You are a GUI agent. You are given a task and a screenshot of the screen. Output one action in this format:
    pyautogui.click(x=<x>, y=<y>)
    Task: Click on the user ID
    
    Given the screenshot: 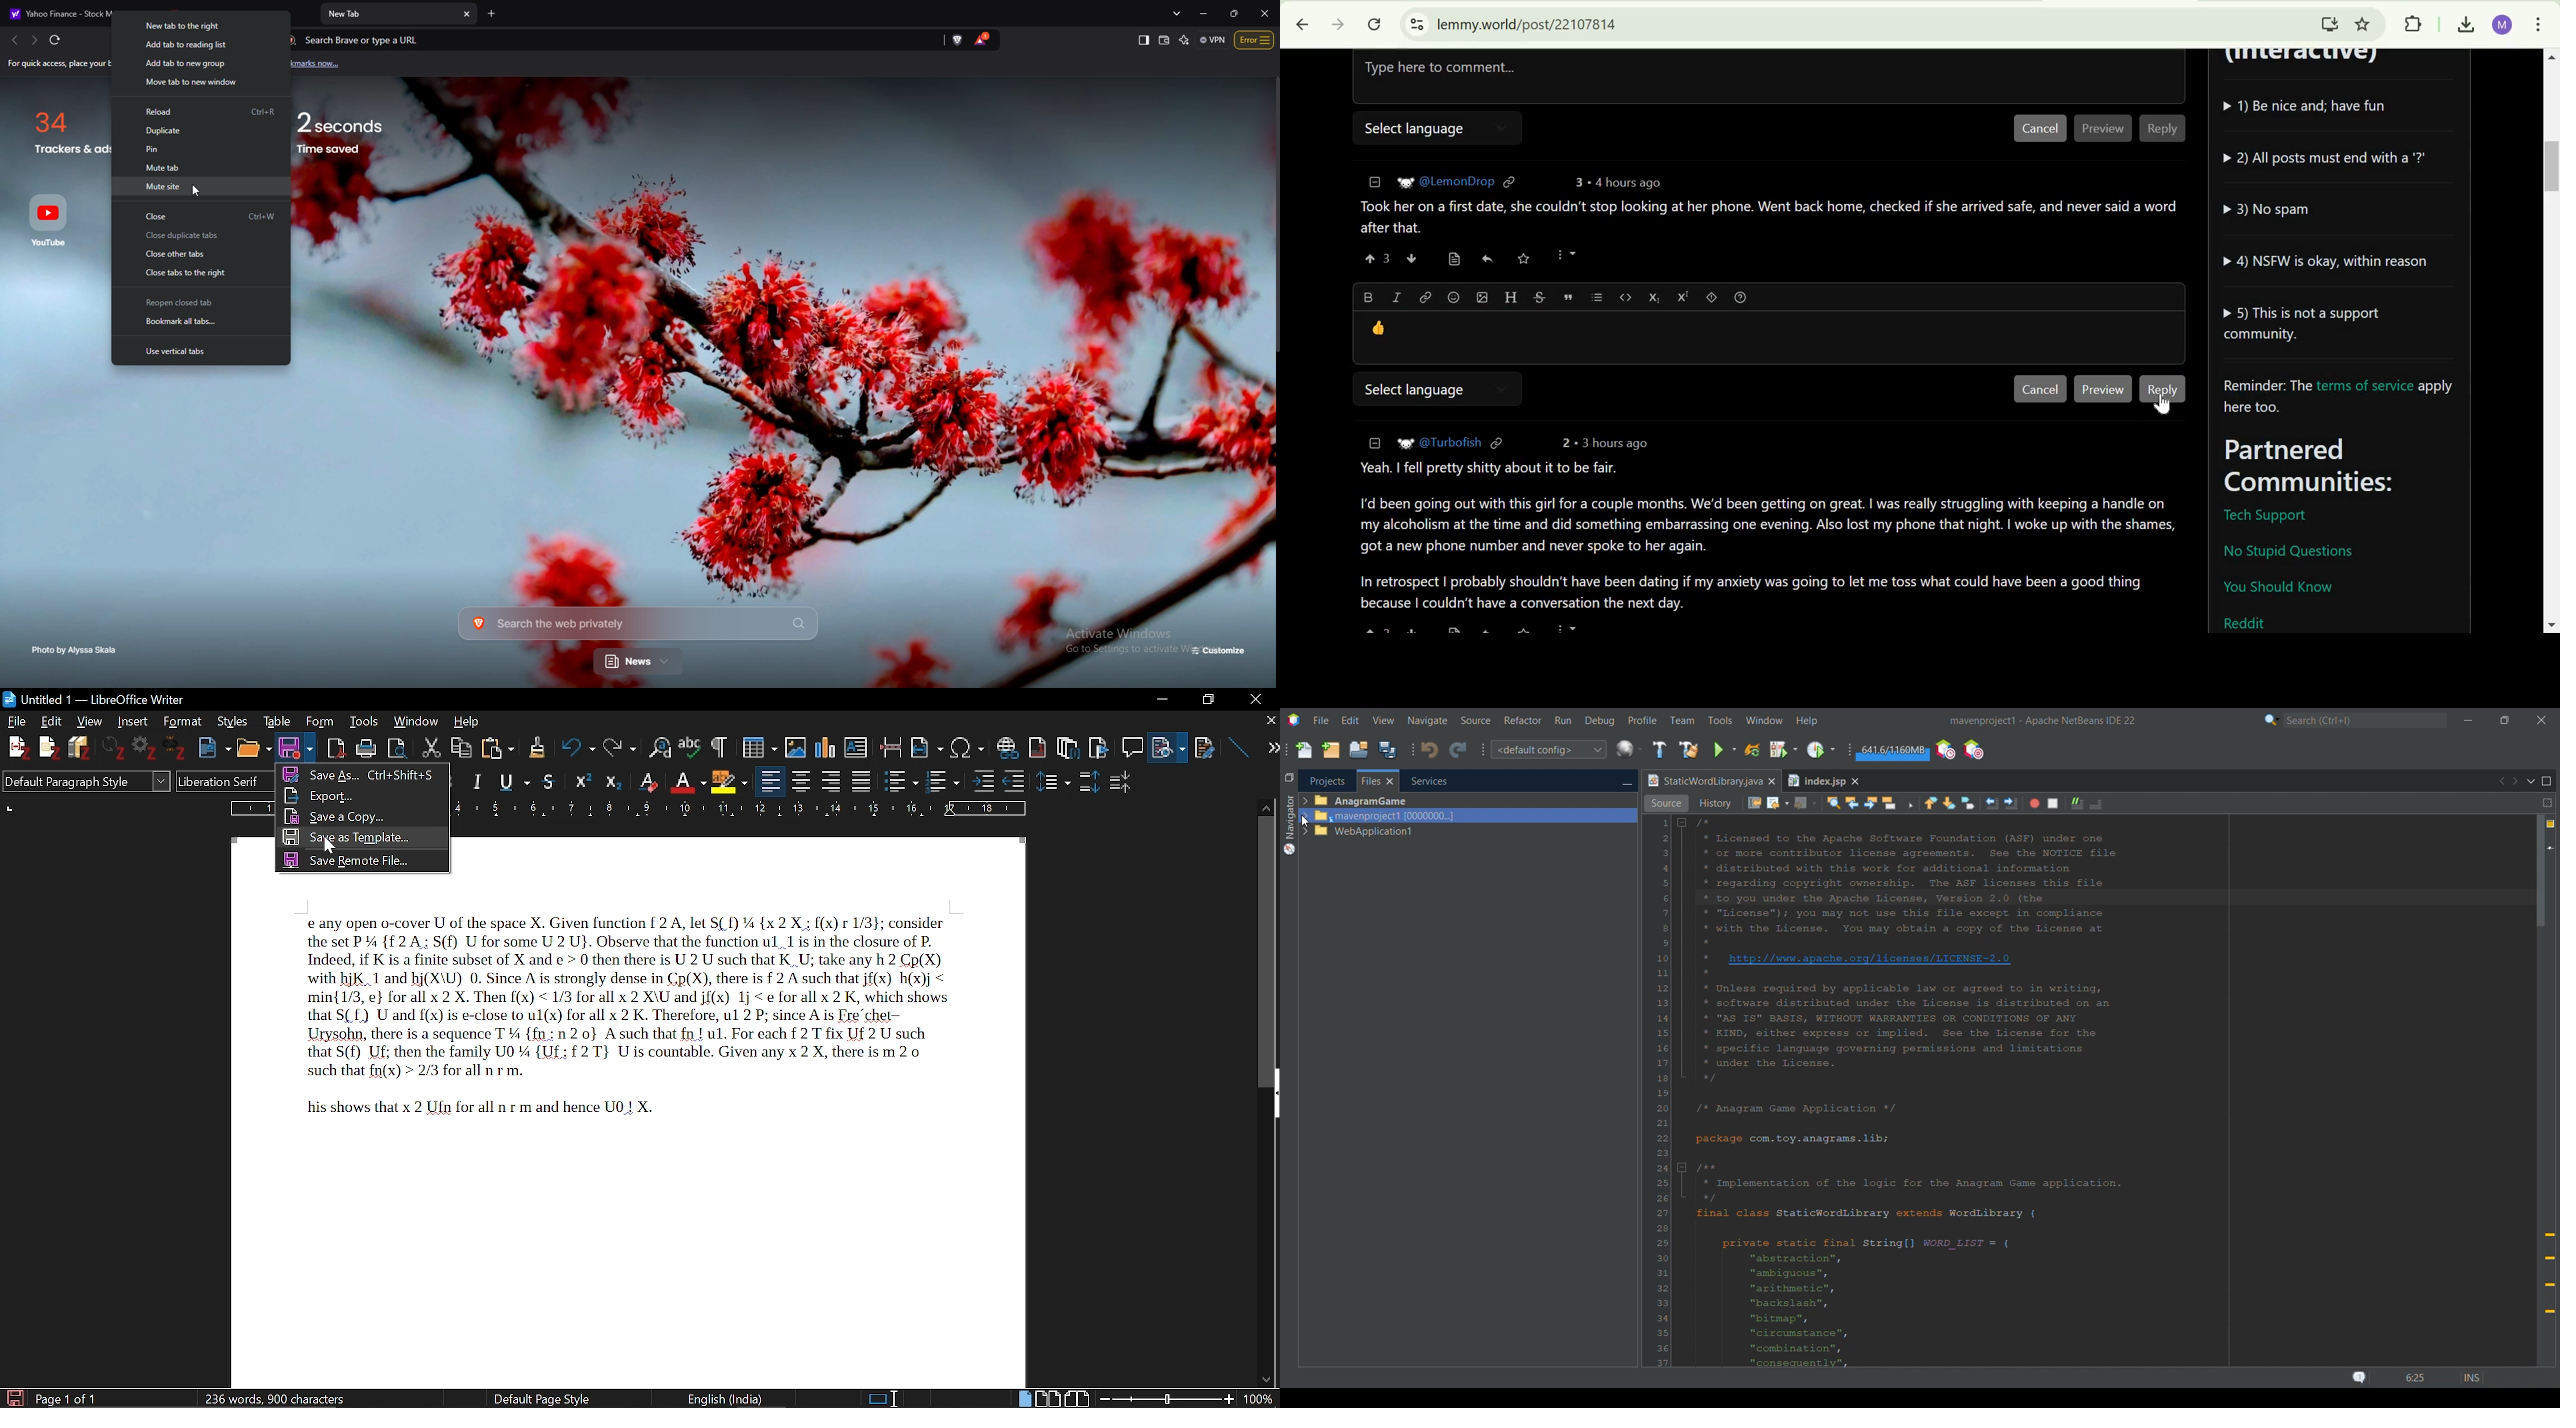 What is the action you would take?
    pyautogui.click(x=1457, y=180)
    